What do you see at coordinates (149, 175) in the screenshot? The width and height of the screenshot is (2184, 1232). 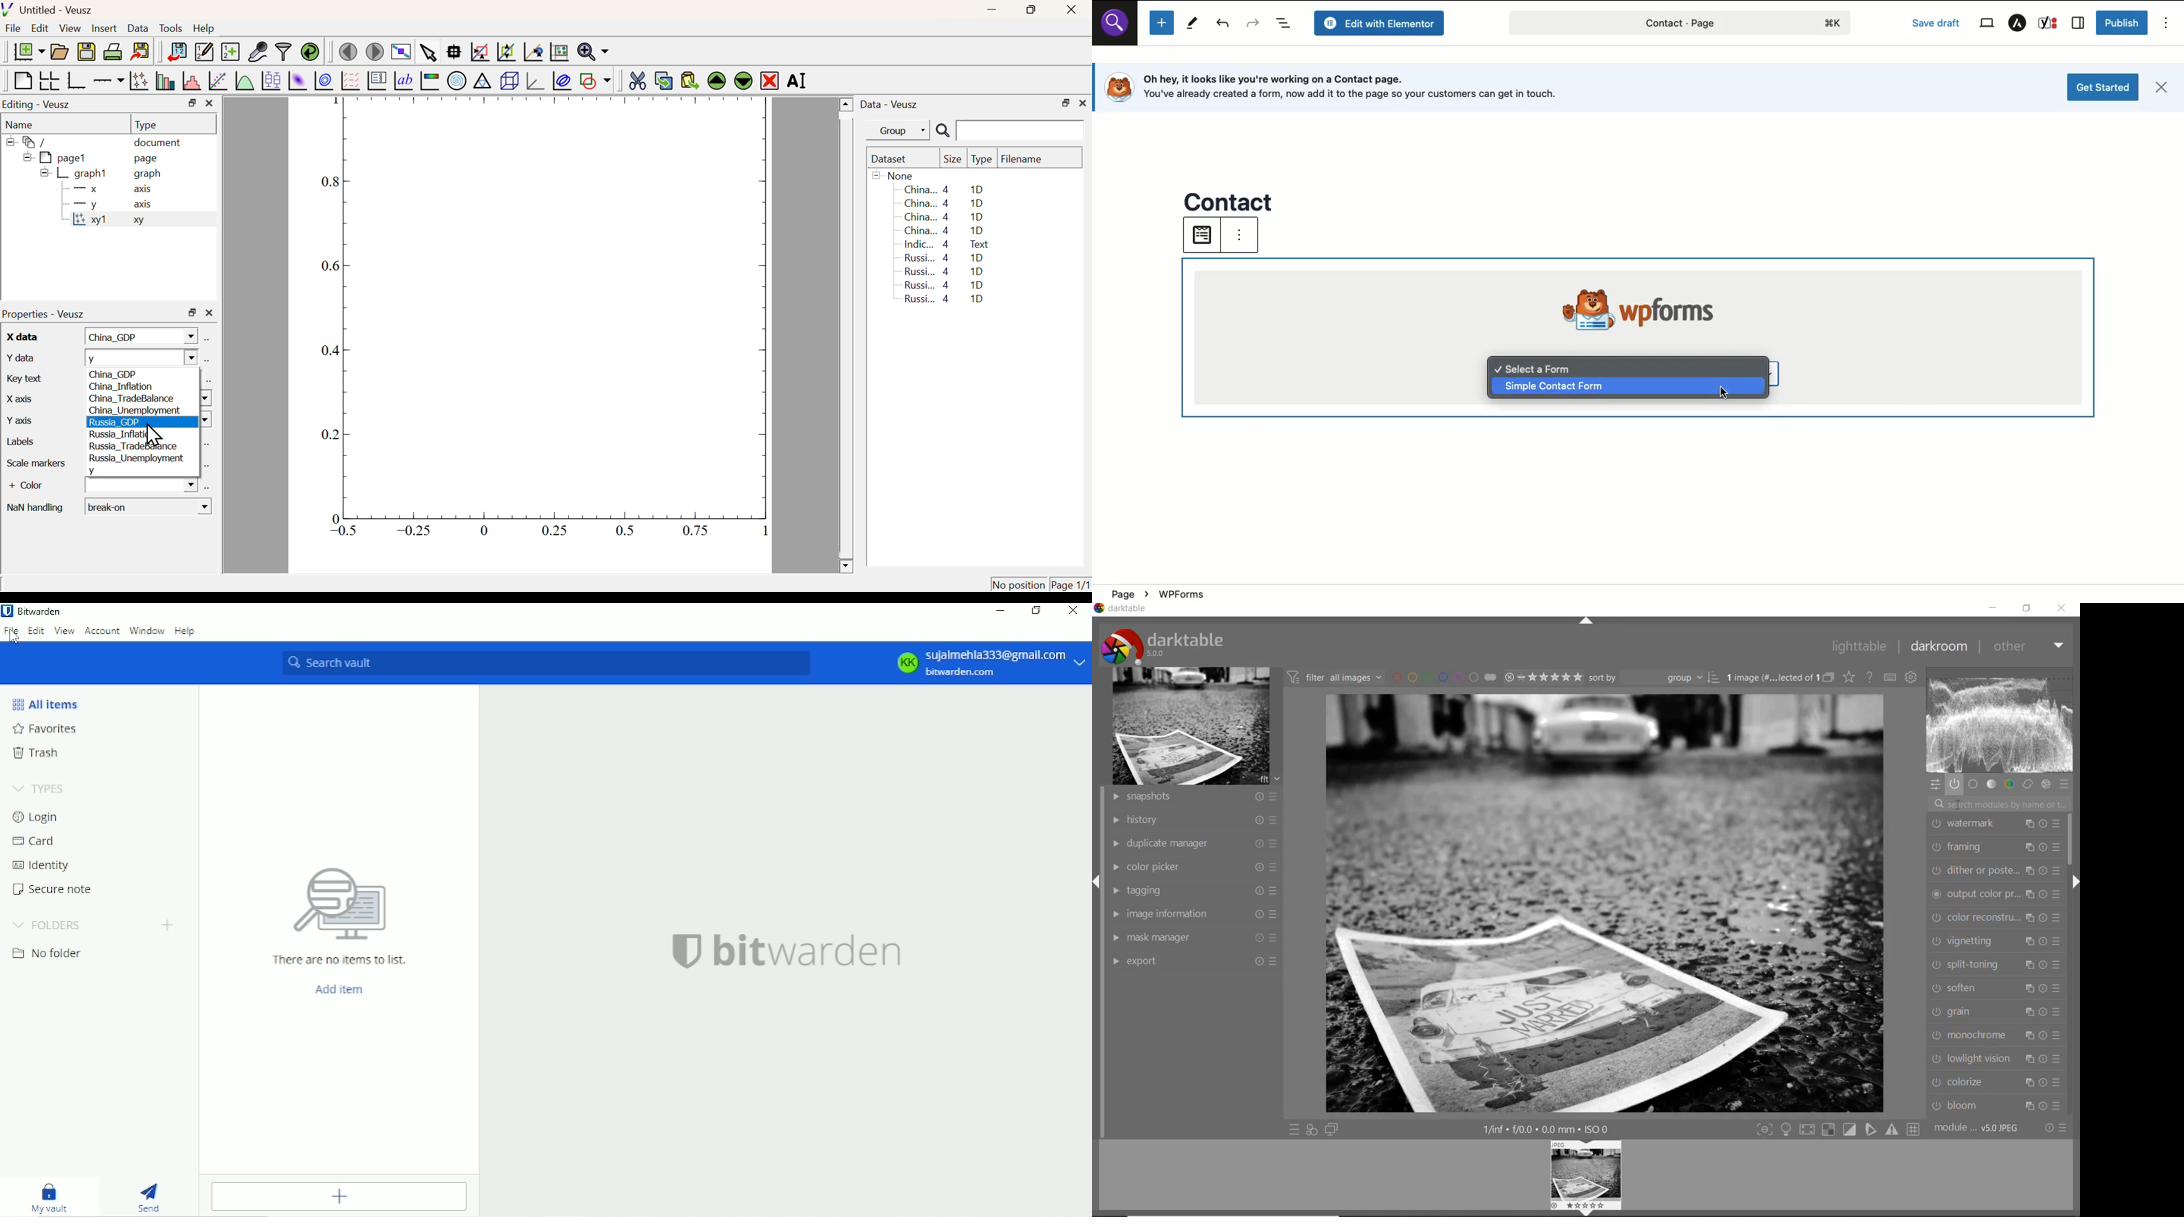 I see `graph` at bounding box center [149, 175].